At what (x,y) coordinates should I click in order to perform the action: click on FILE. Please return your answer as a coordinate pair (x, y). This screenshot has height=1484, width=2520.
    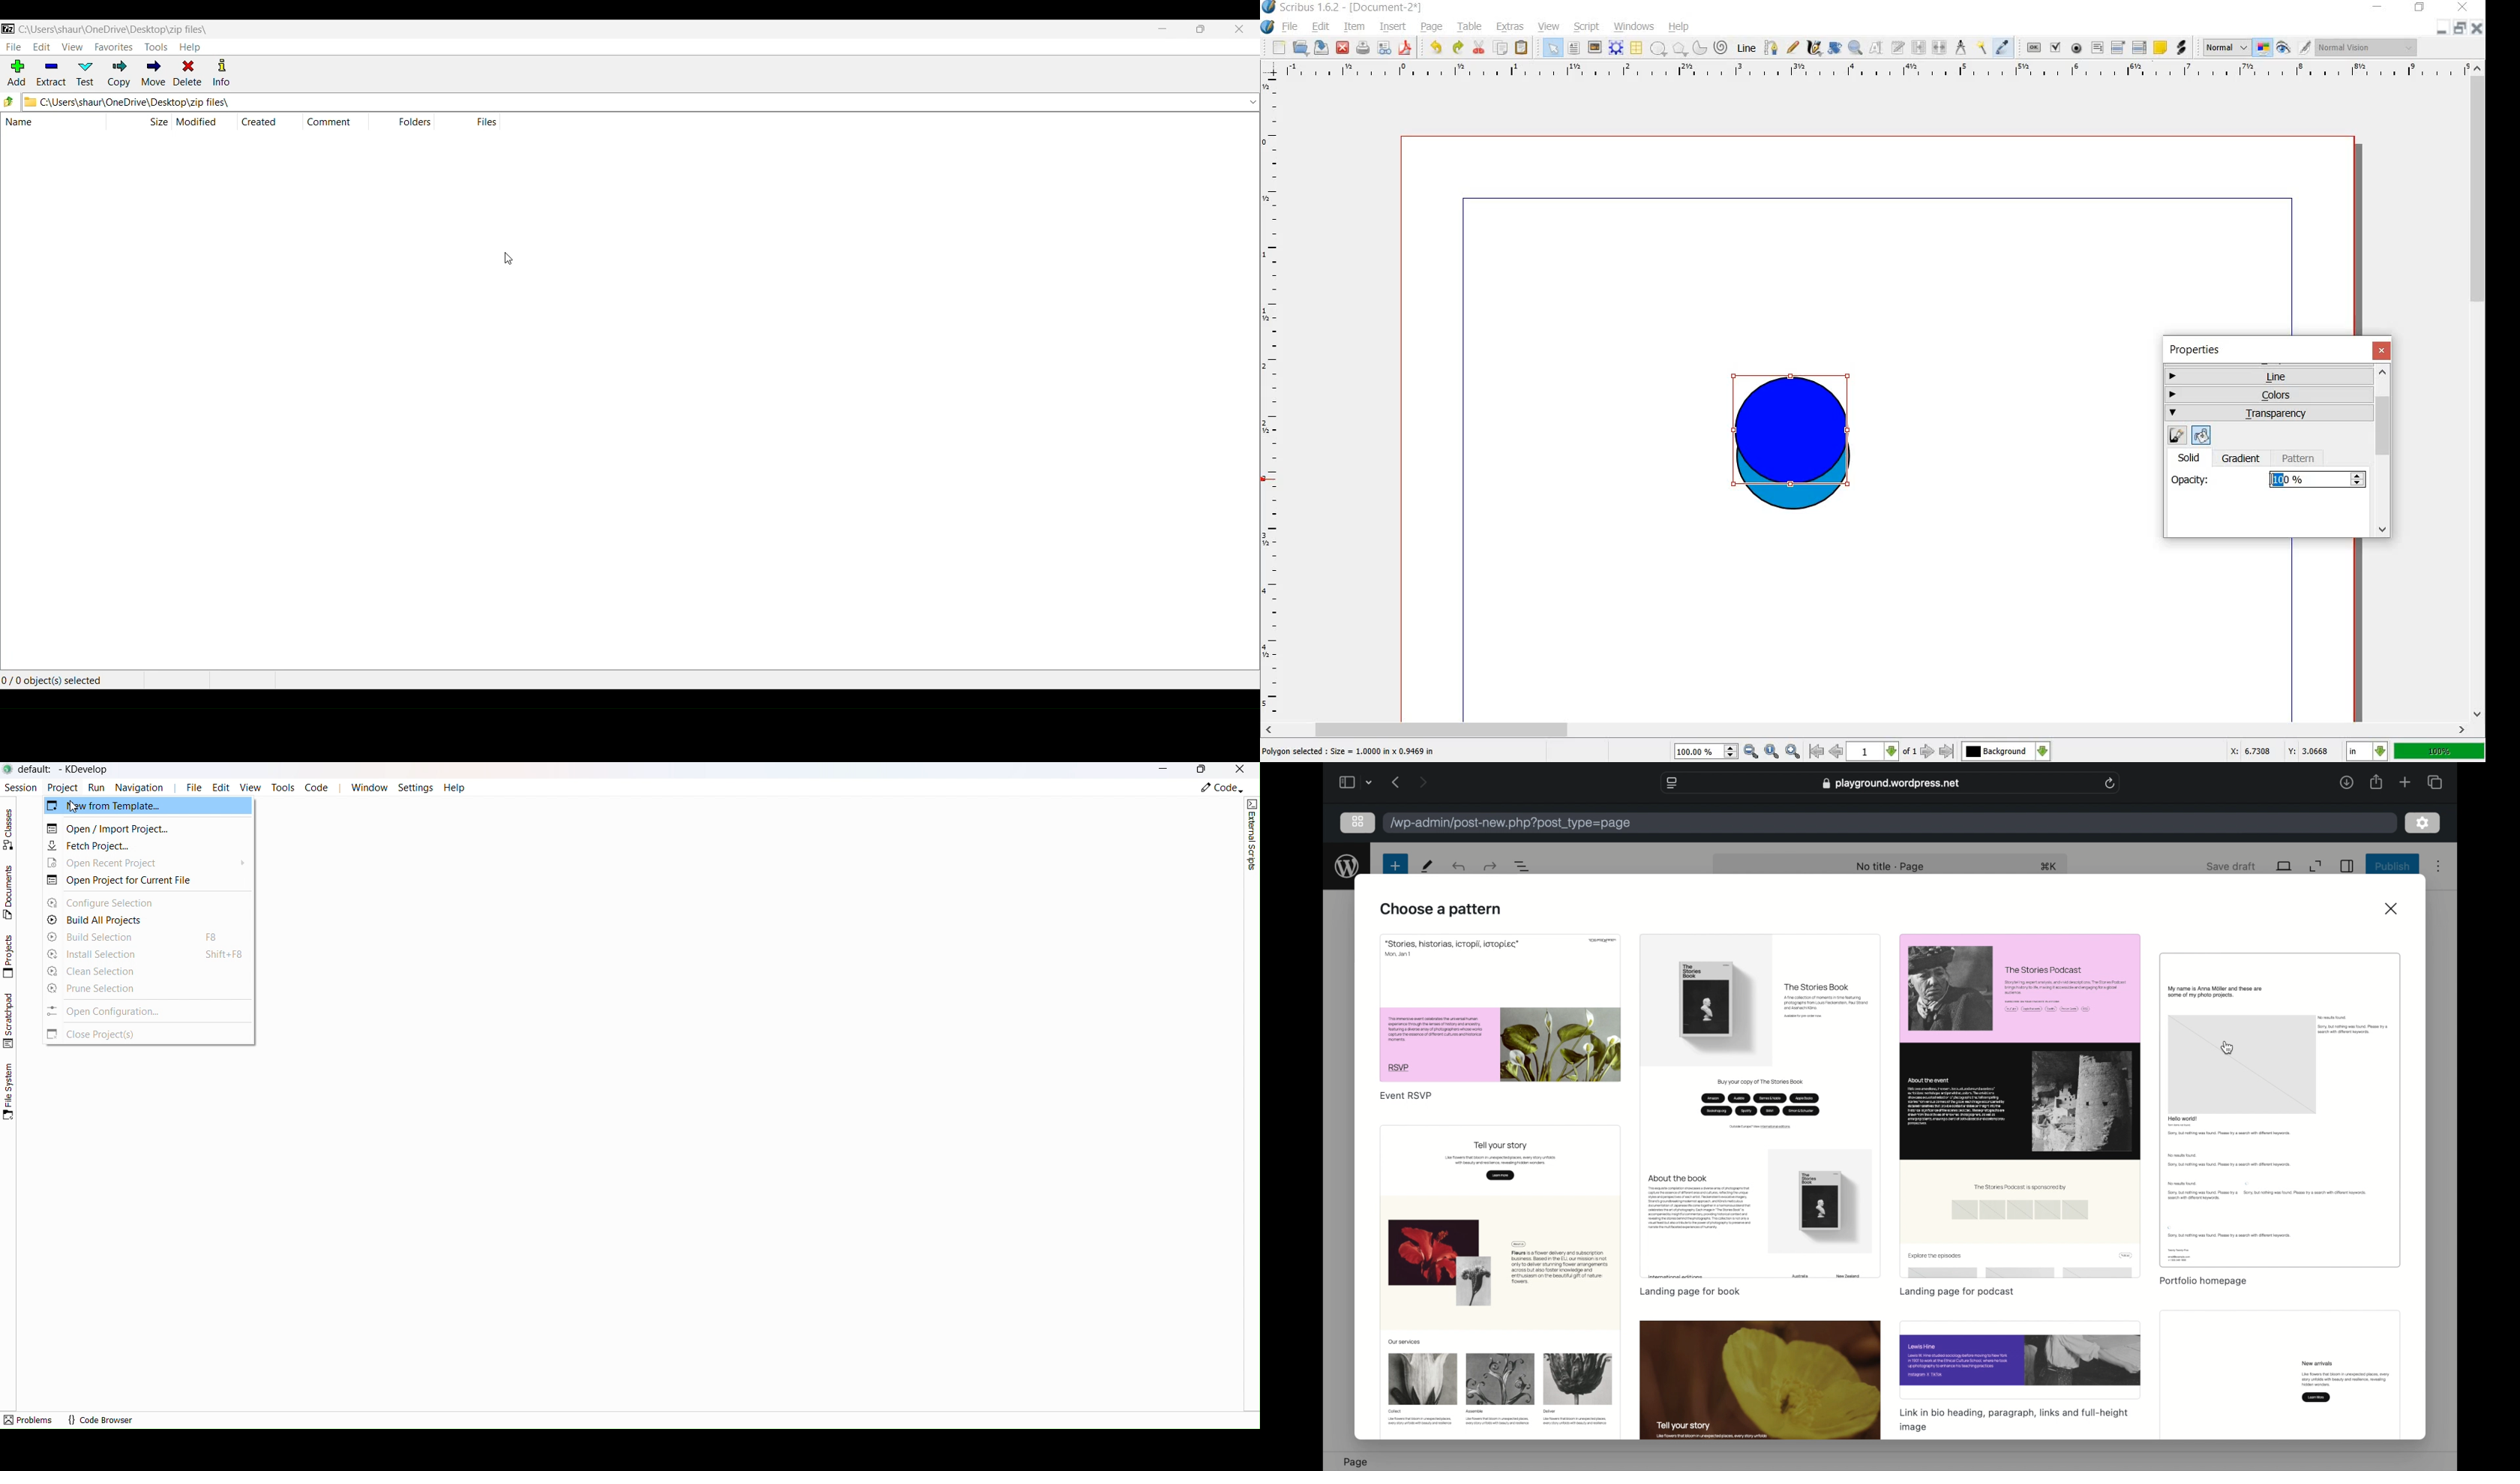
    Looking at the image, I should click on (12, 47).